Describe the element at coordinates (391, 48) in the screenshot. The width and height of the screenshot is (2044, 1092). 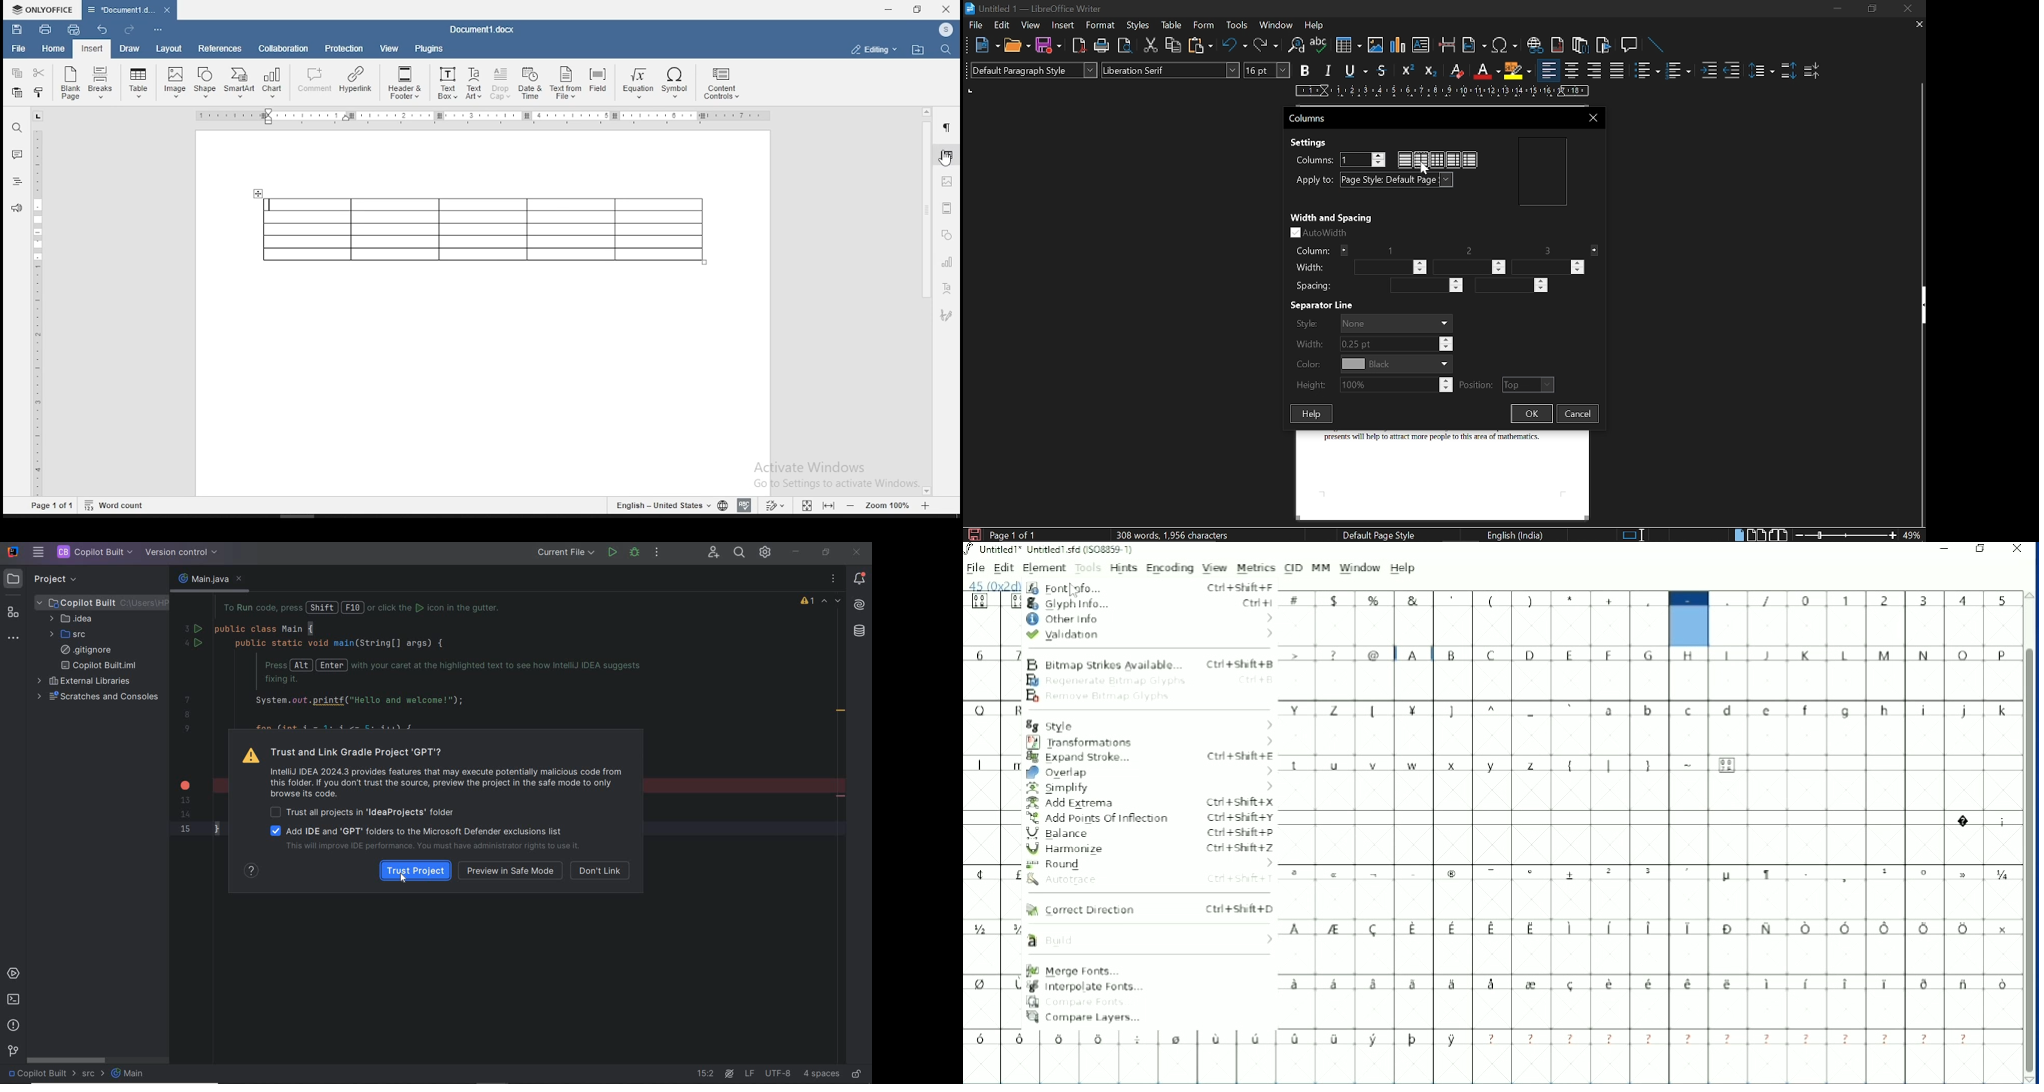
I see `view` at that location.